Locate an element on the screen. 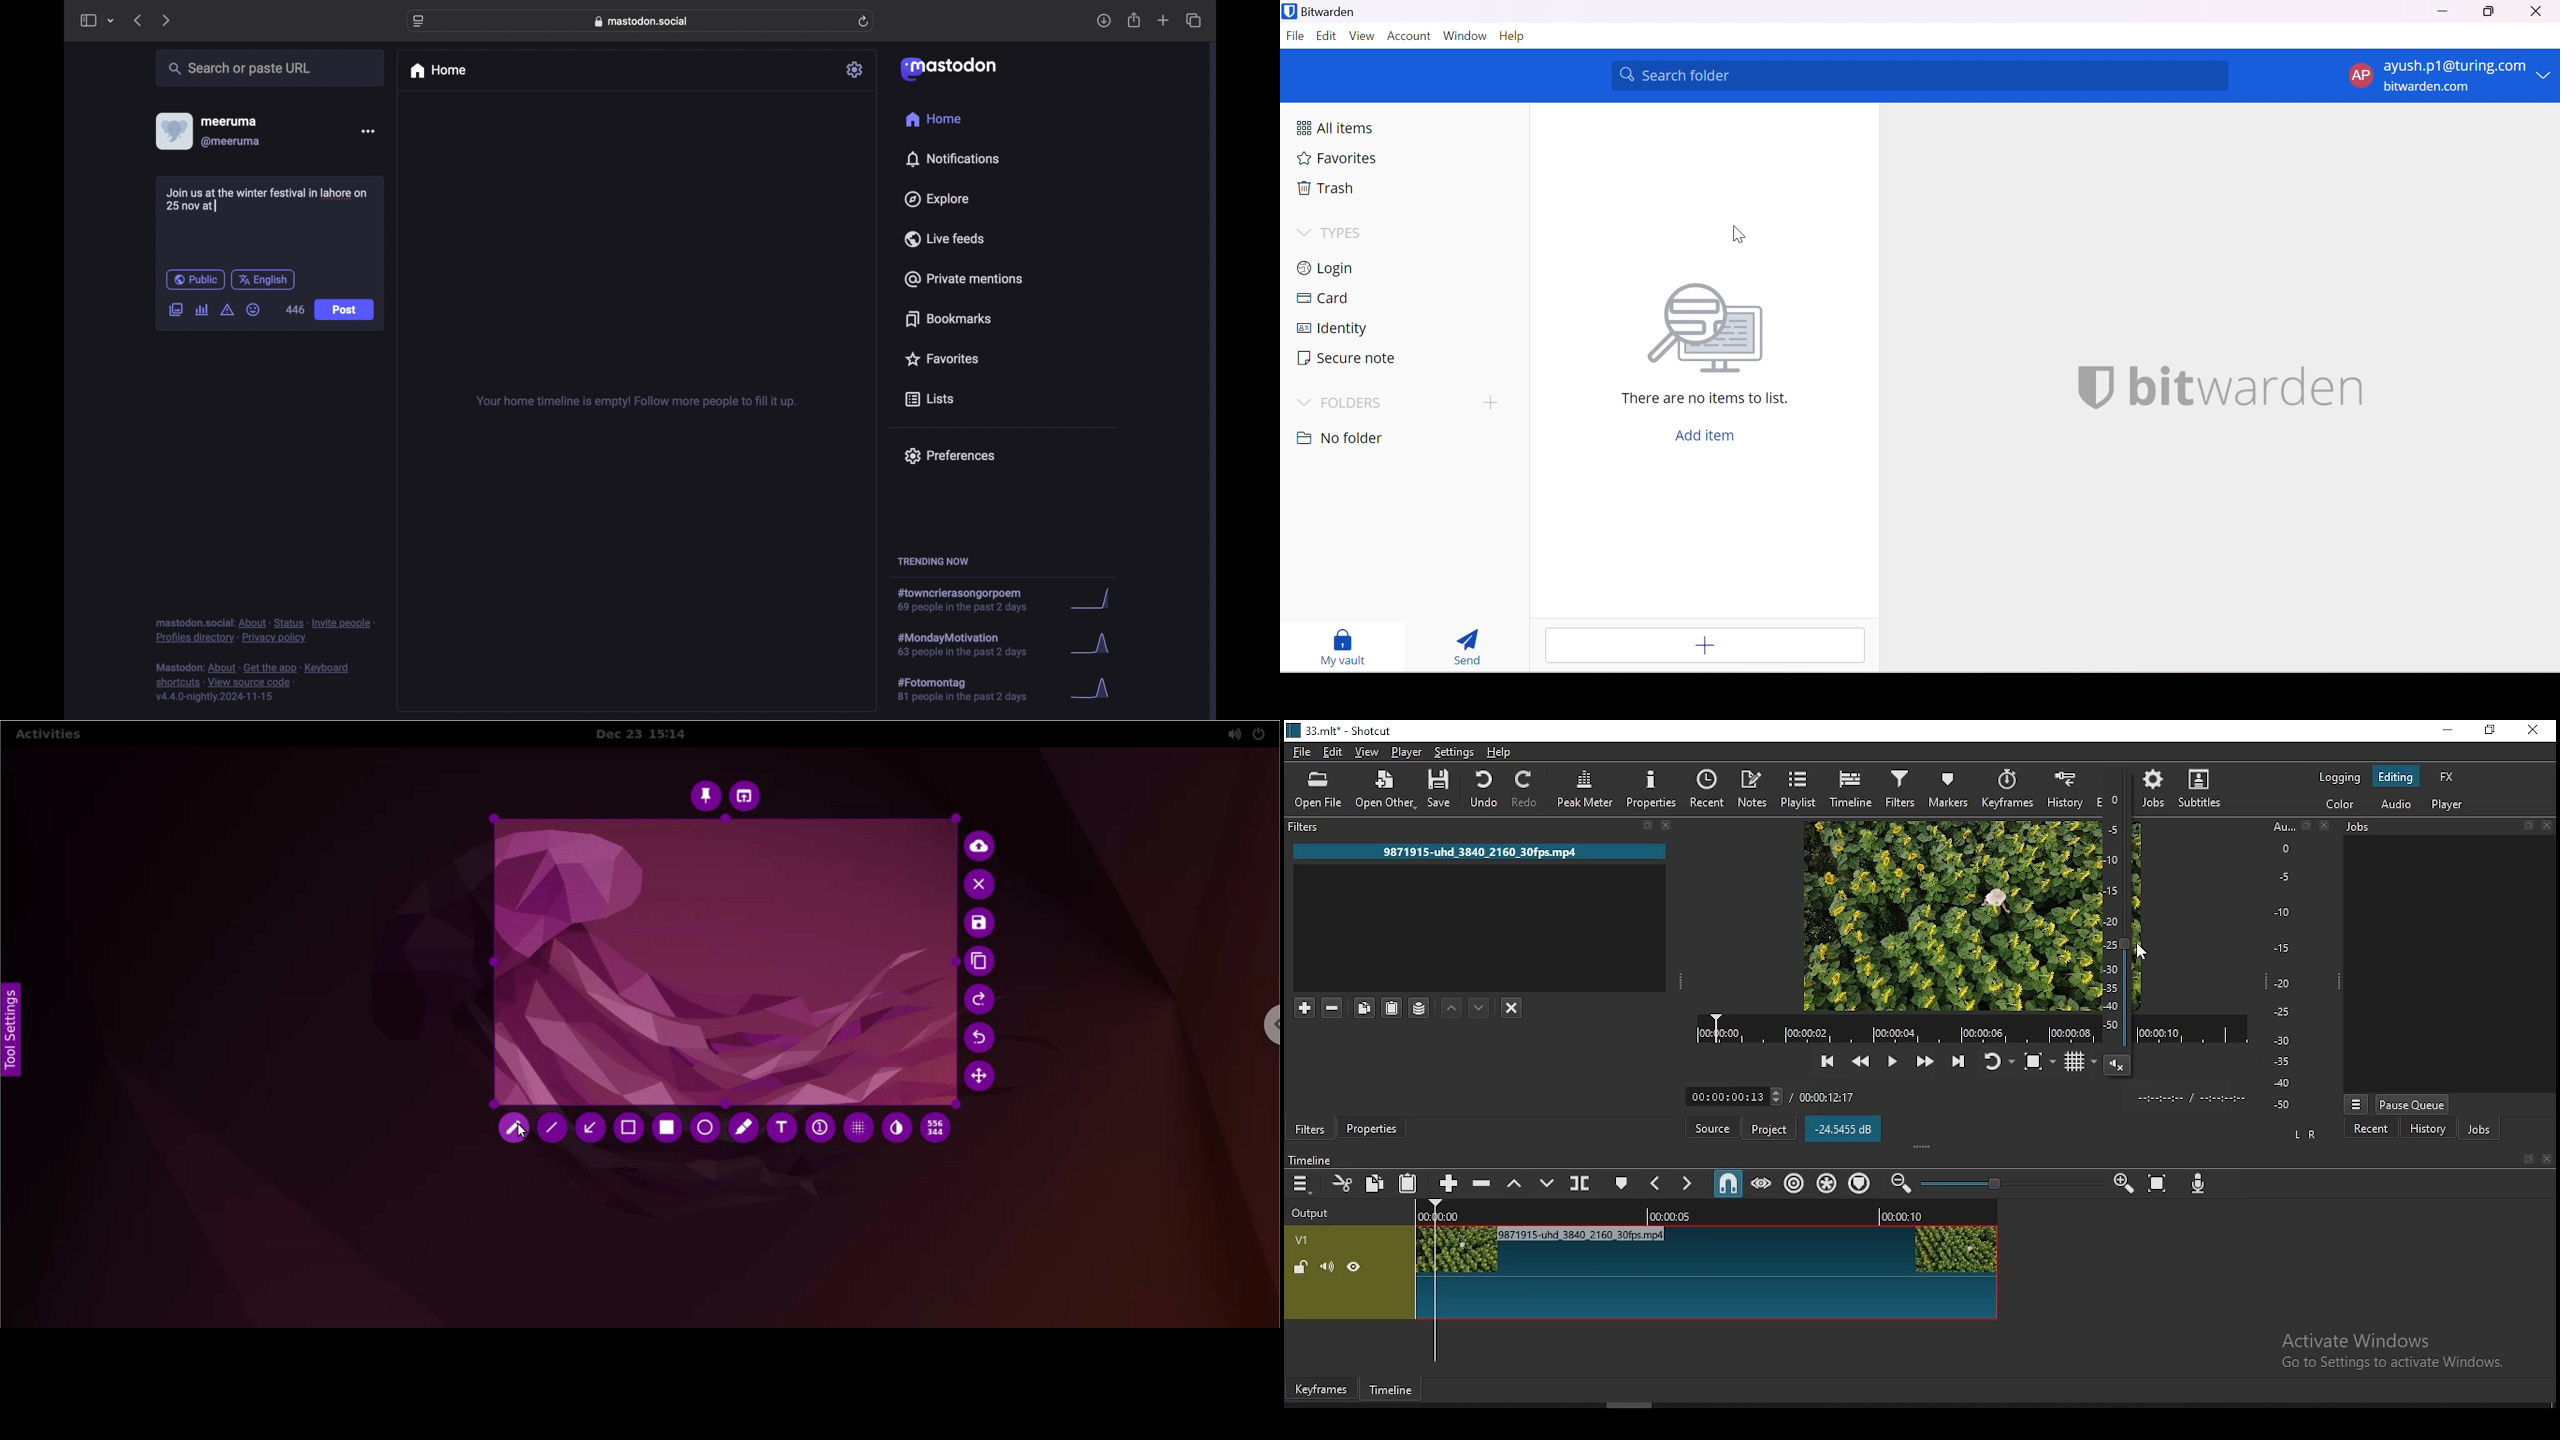 The image size is (2576, 1456). time is located at coordinates (2200, 1097).